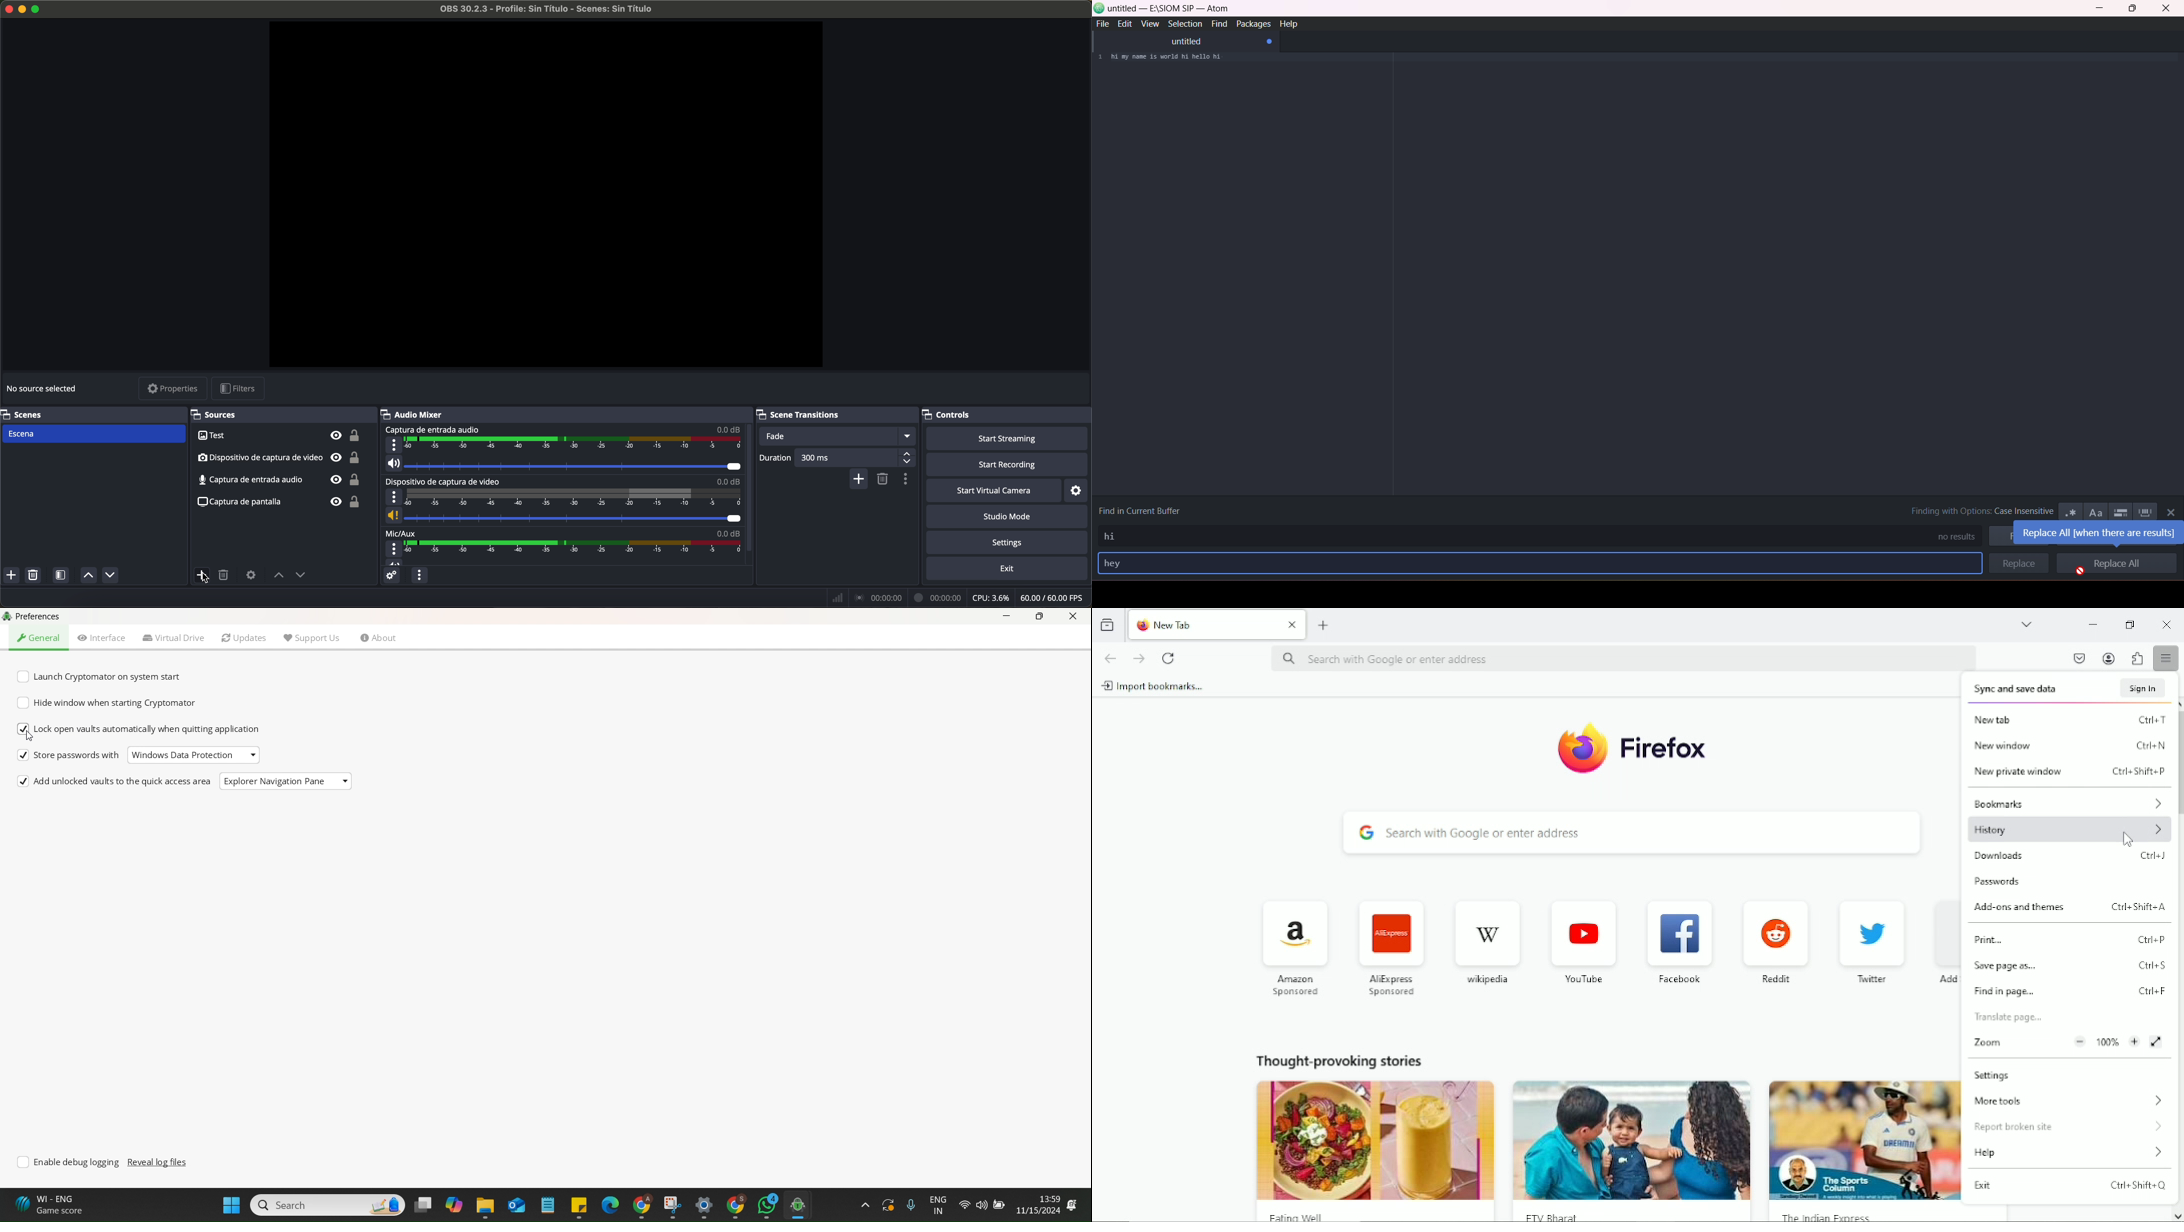 The image size is (2184, 1232). Describe the element at coordinates (45, 617) in the screenshot. I see `Heading` at that location.